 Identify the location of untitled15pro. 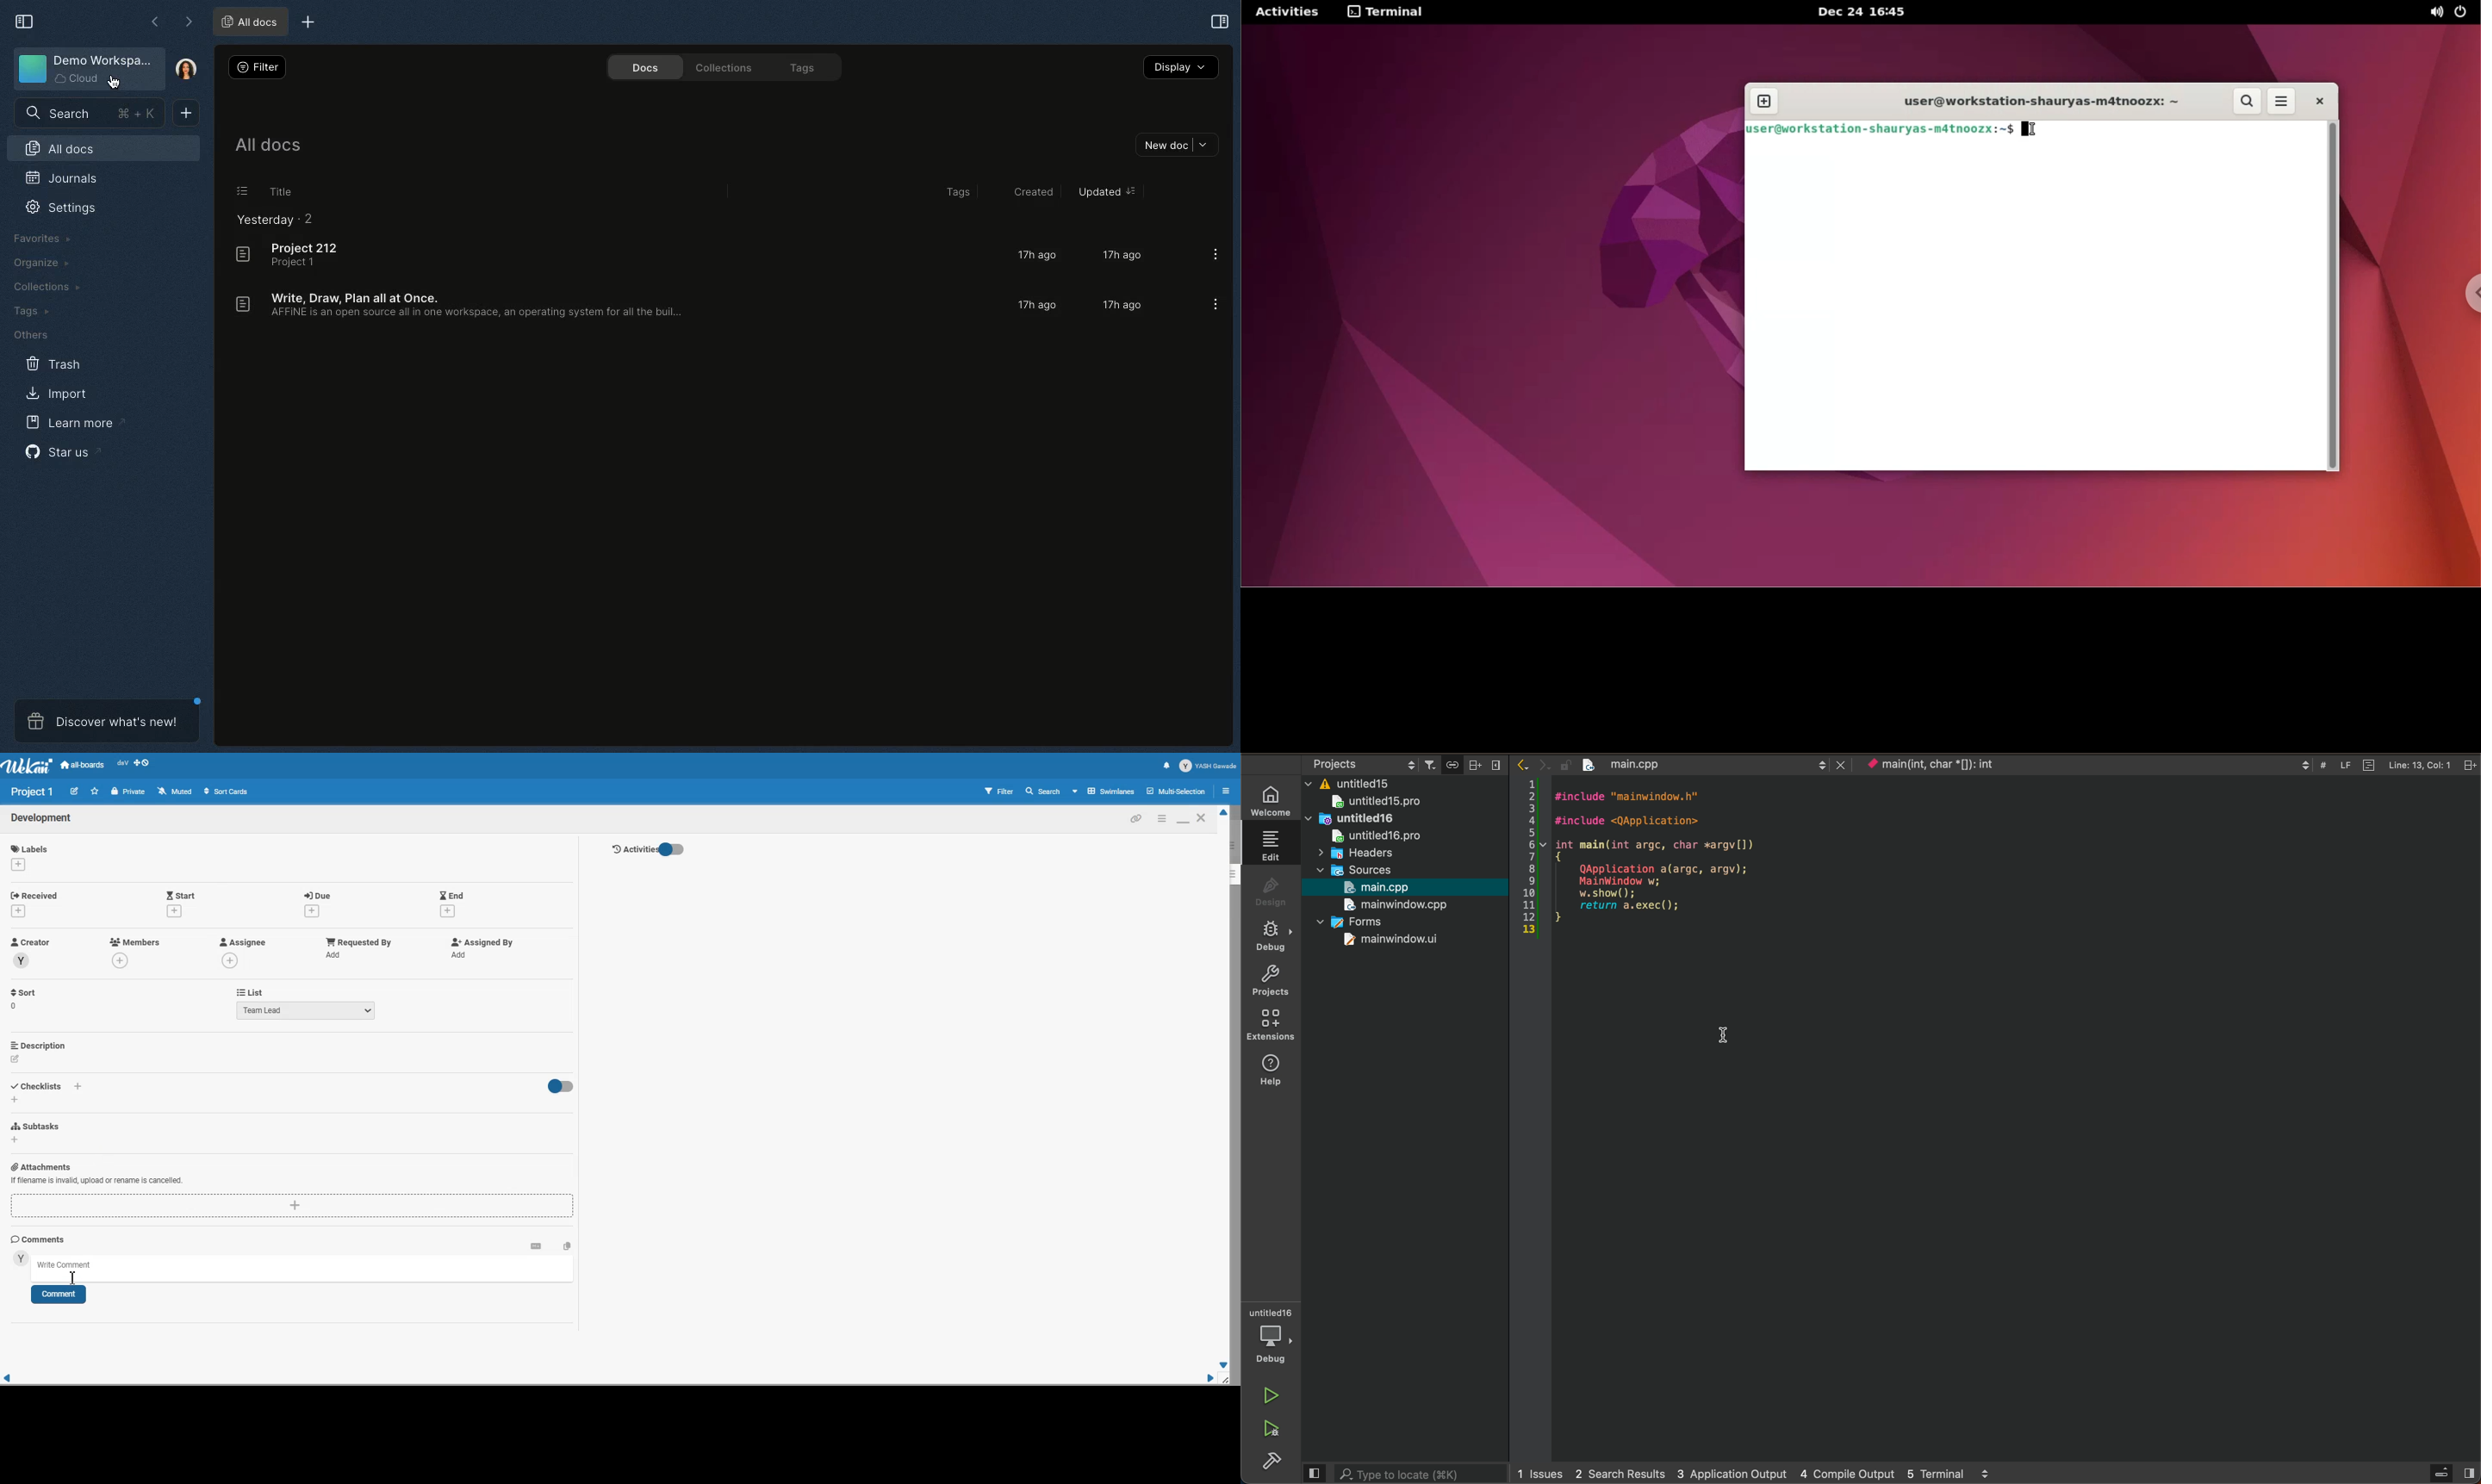
(1380, 801).